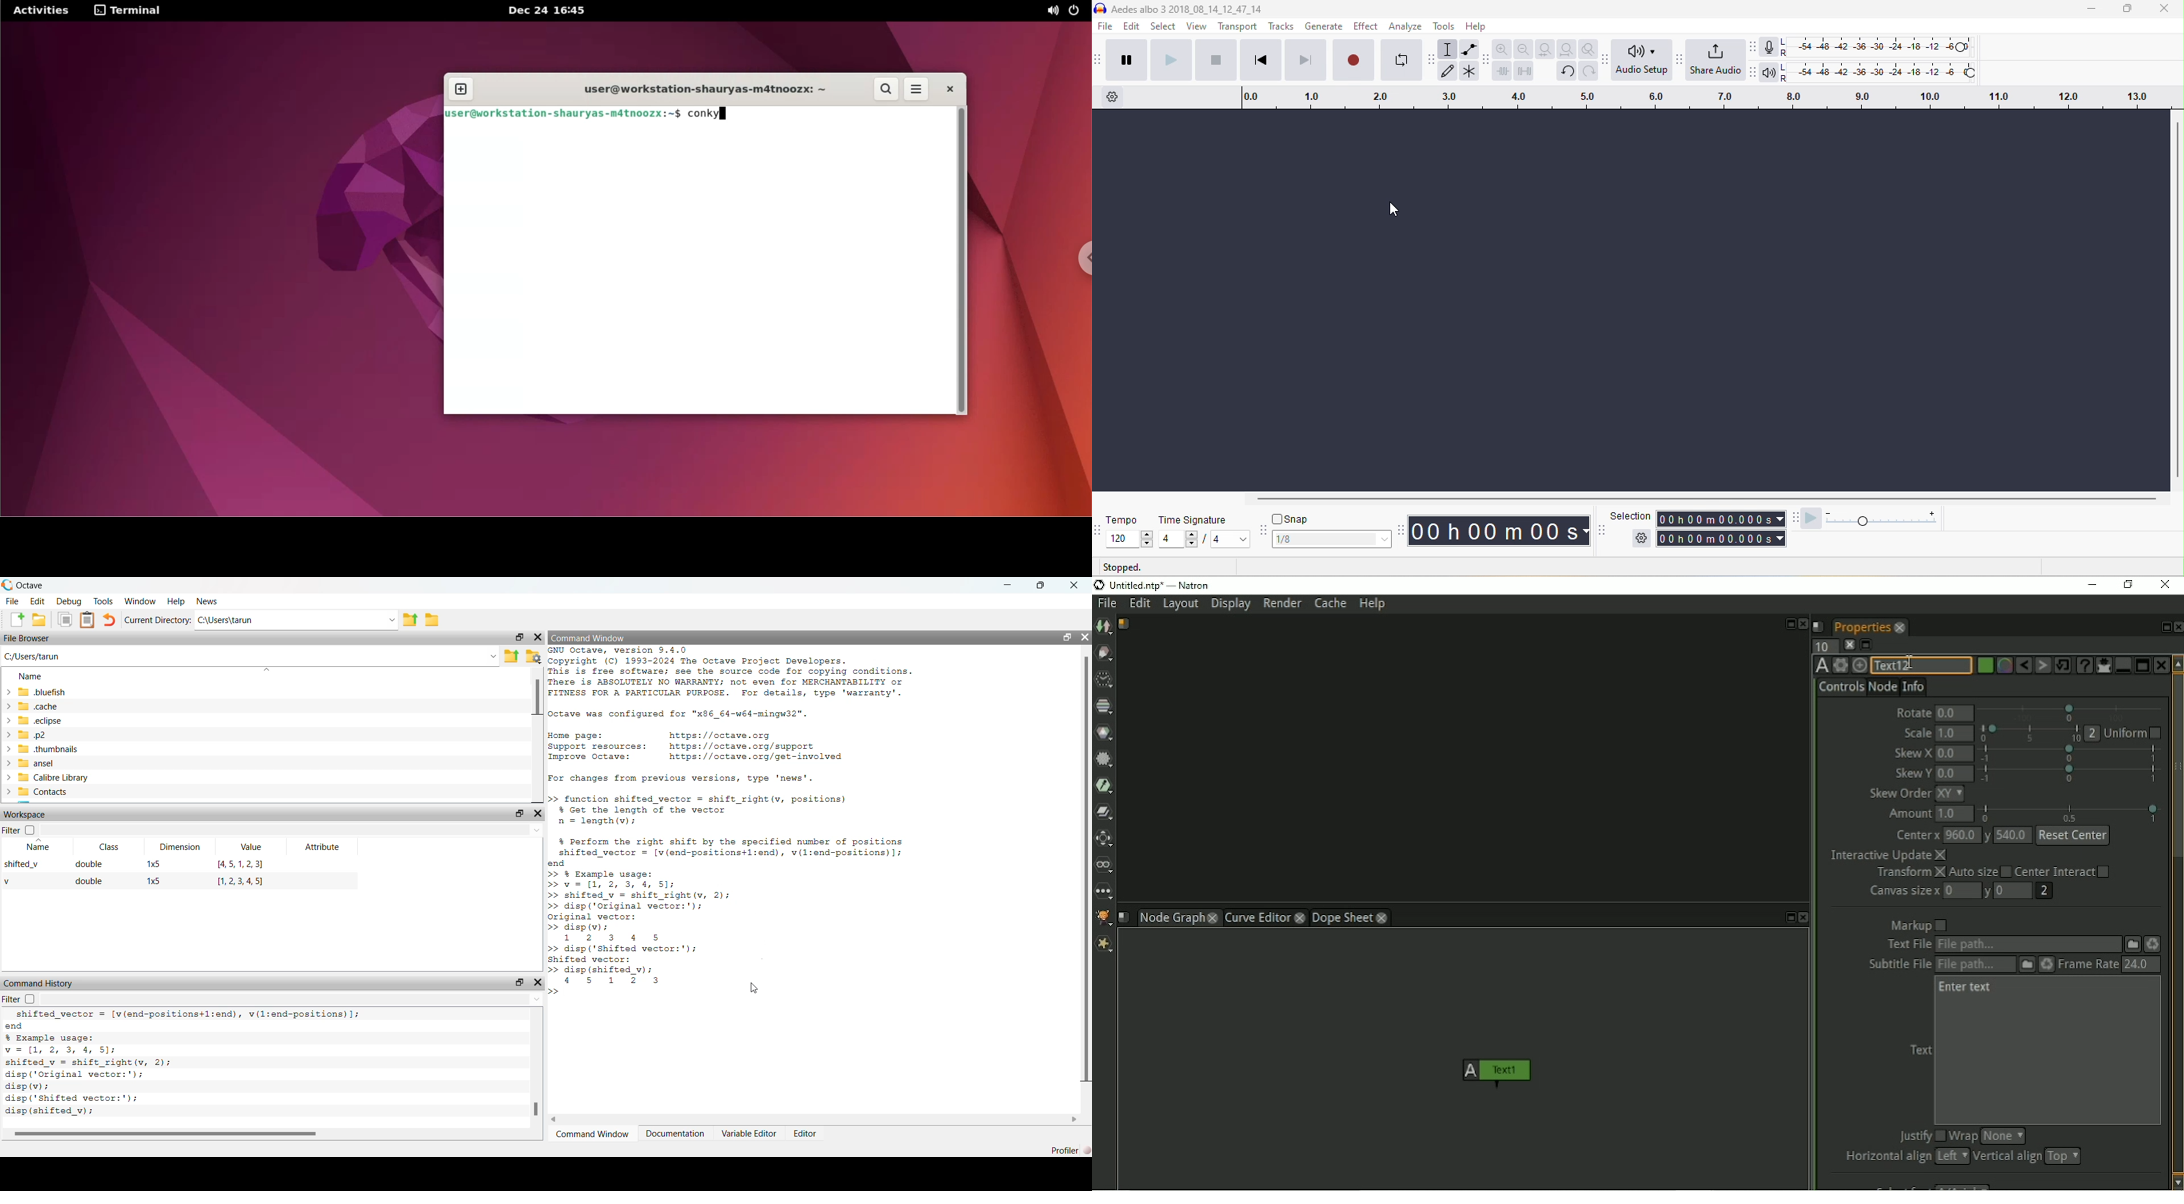 The image size is (2184, 1204). What do you see at coordinates (44, 763) in the screenshot?
I see `ansel` at bounding box center [44, 763].